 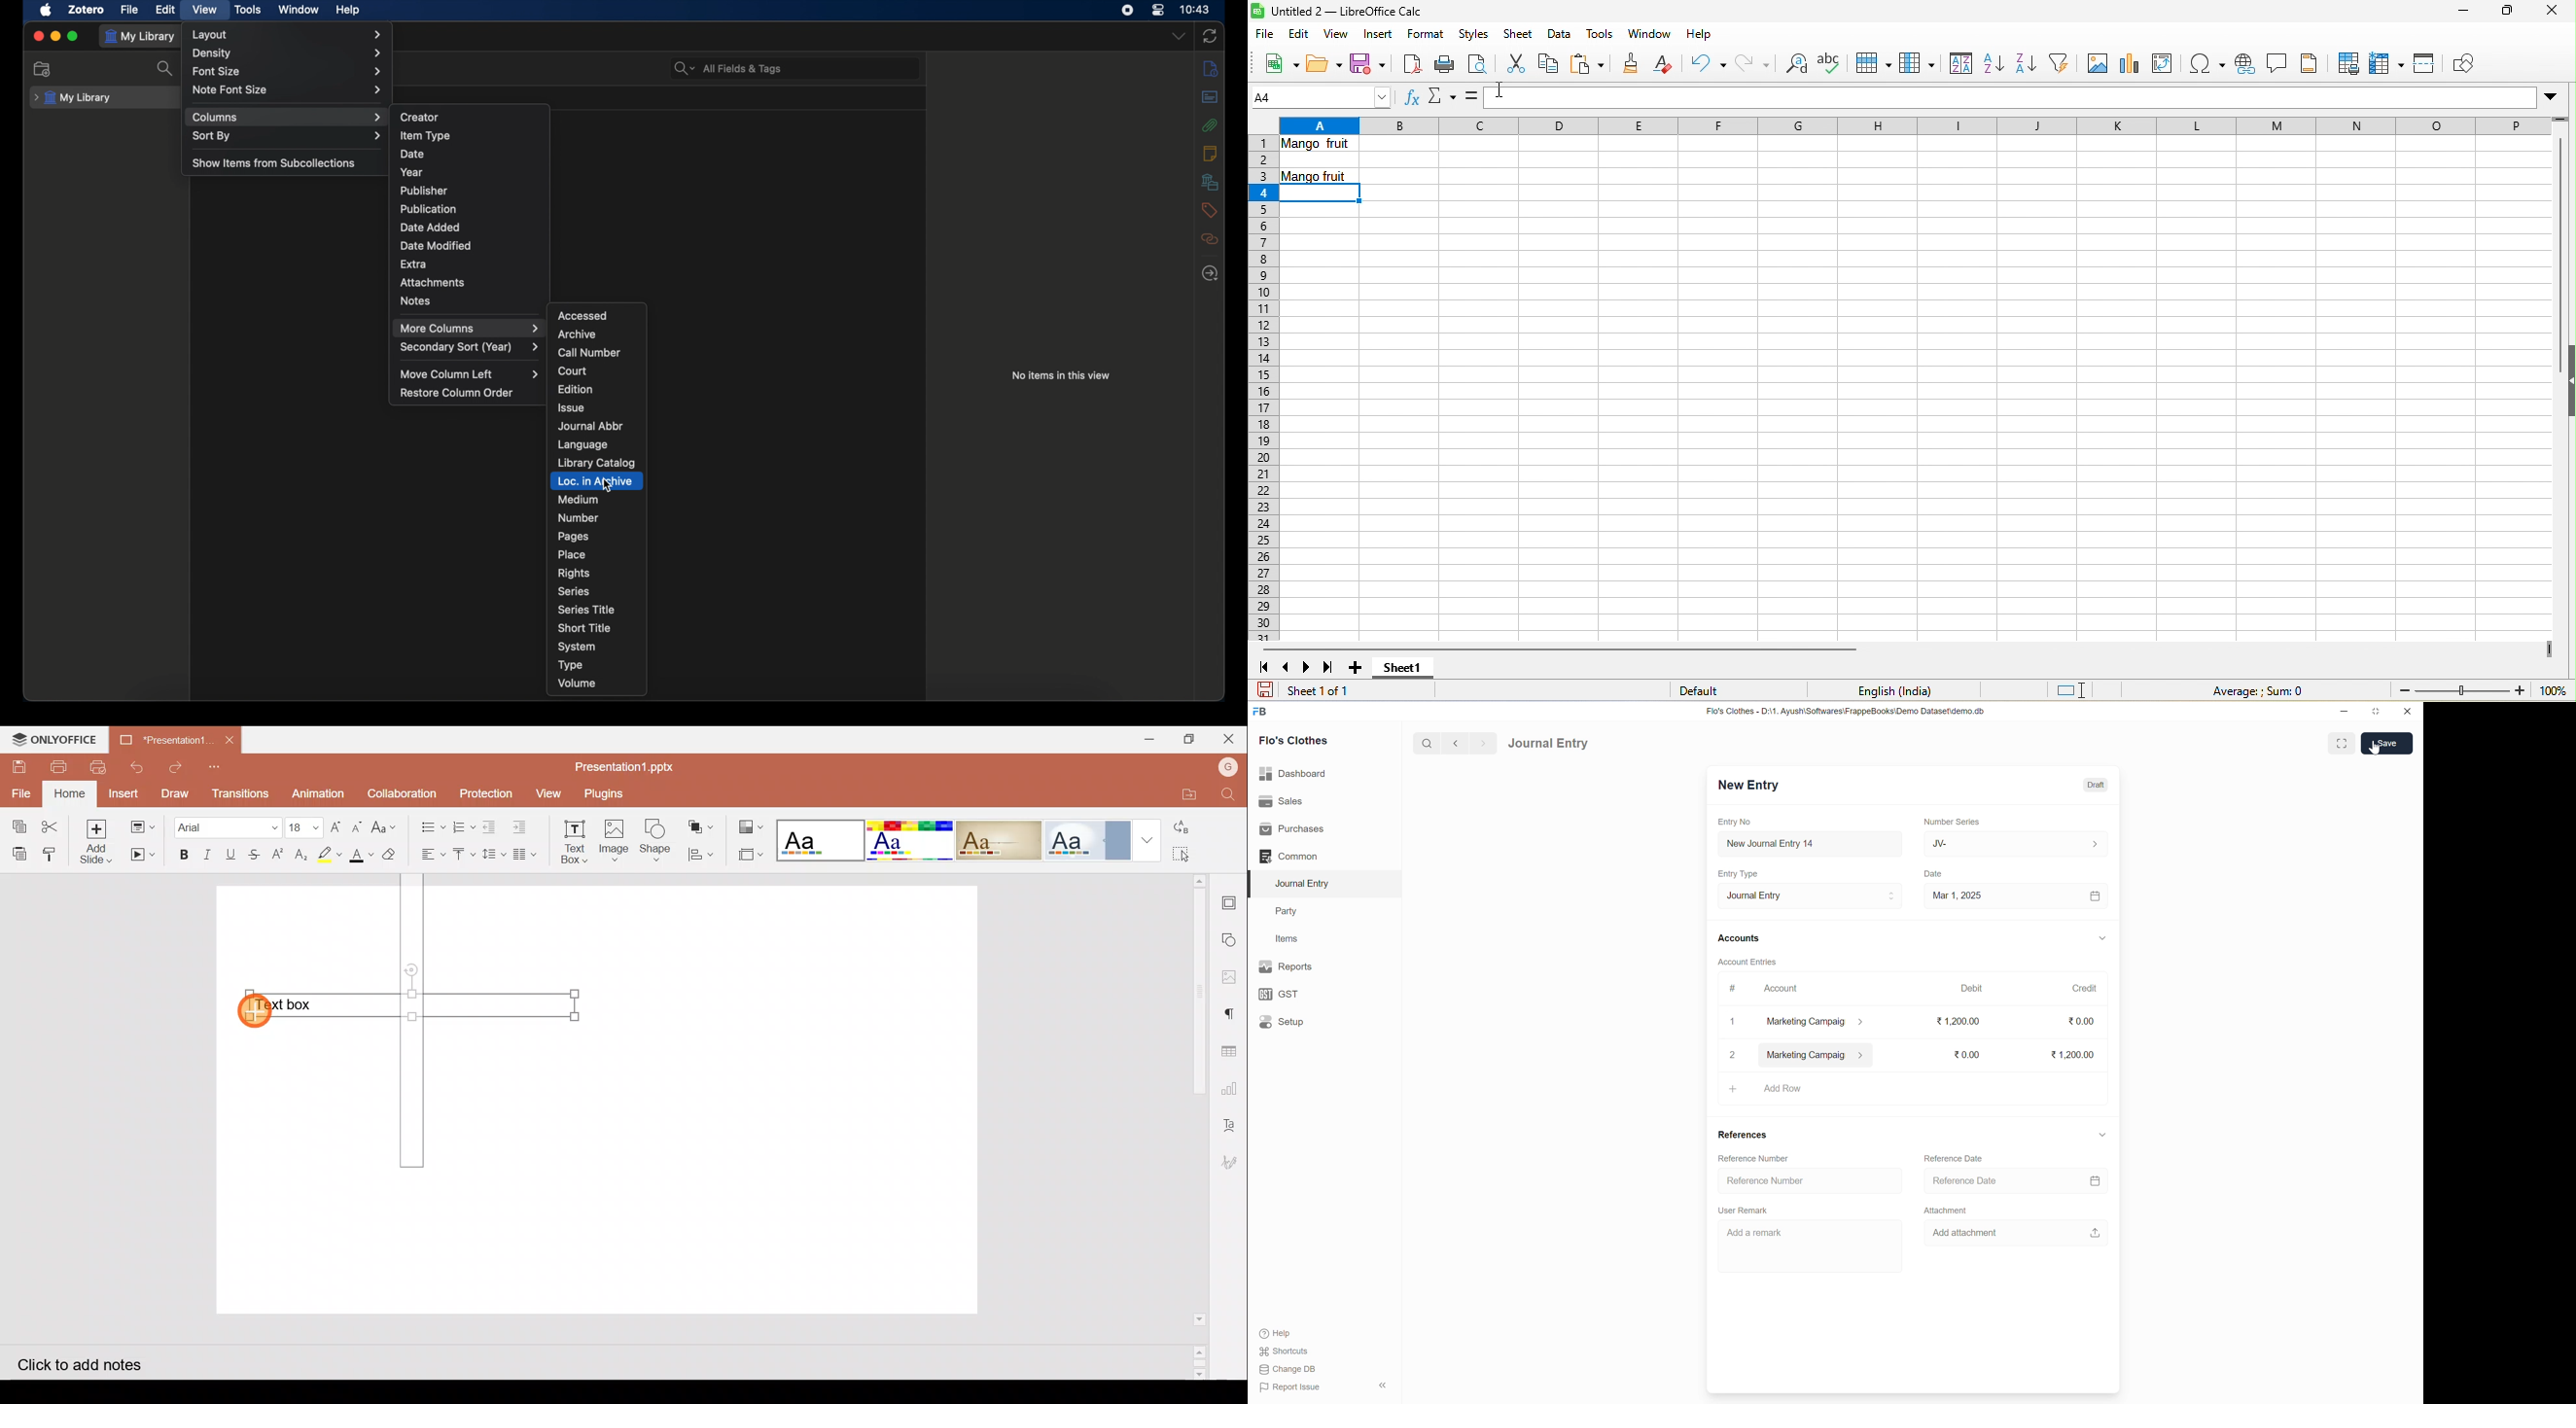 What do you see at coordinates (573, 574) in the screenshot?
I see `rights` at bounding box center [573, 574].